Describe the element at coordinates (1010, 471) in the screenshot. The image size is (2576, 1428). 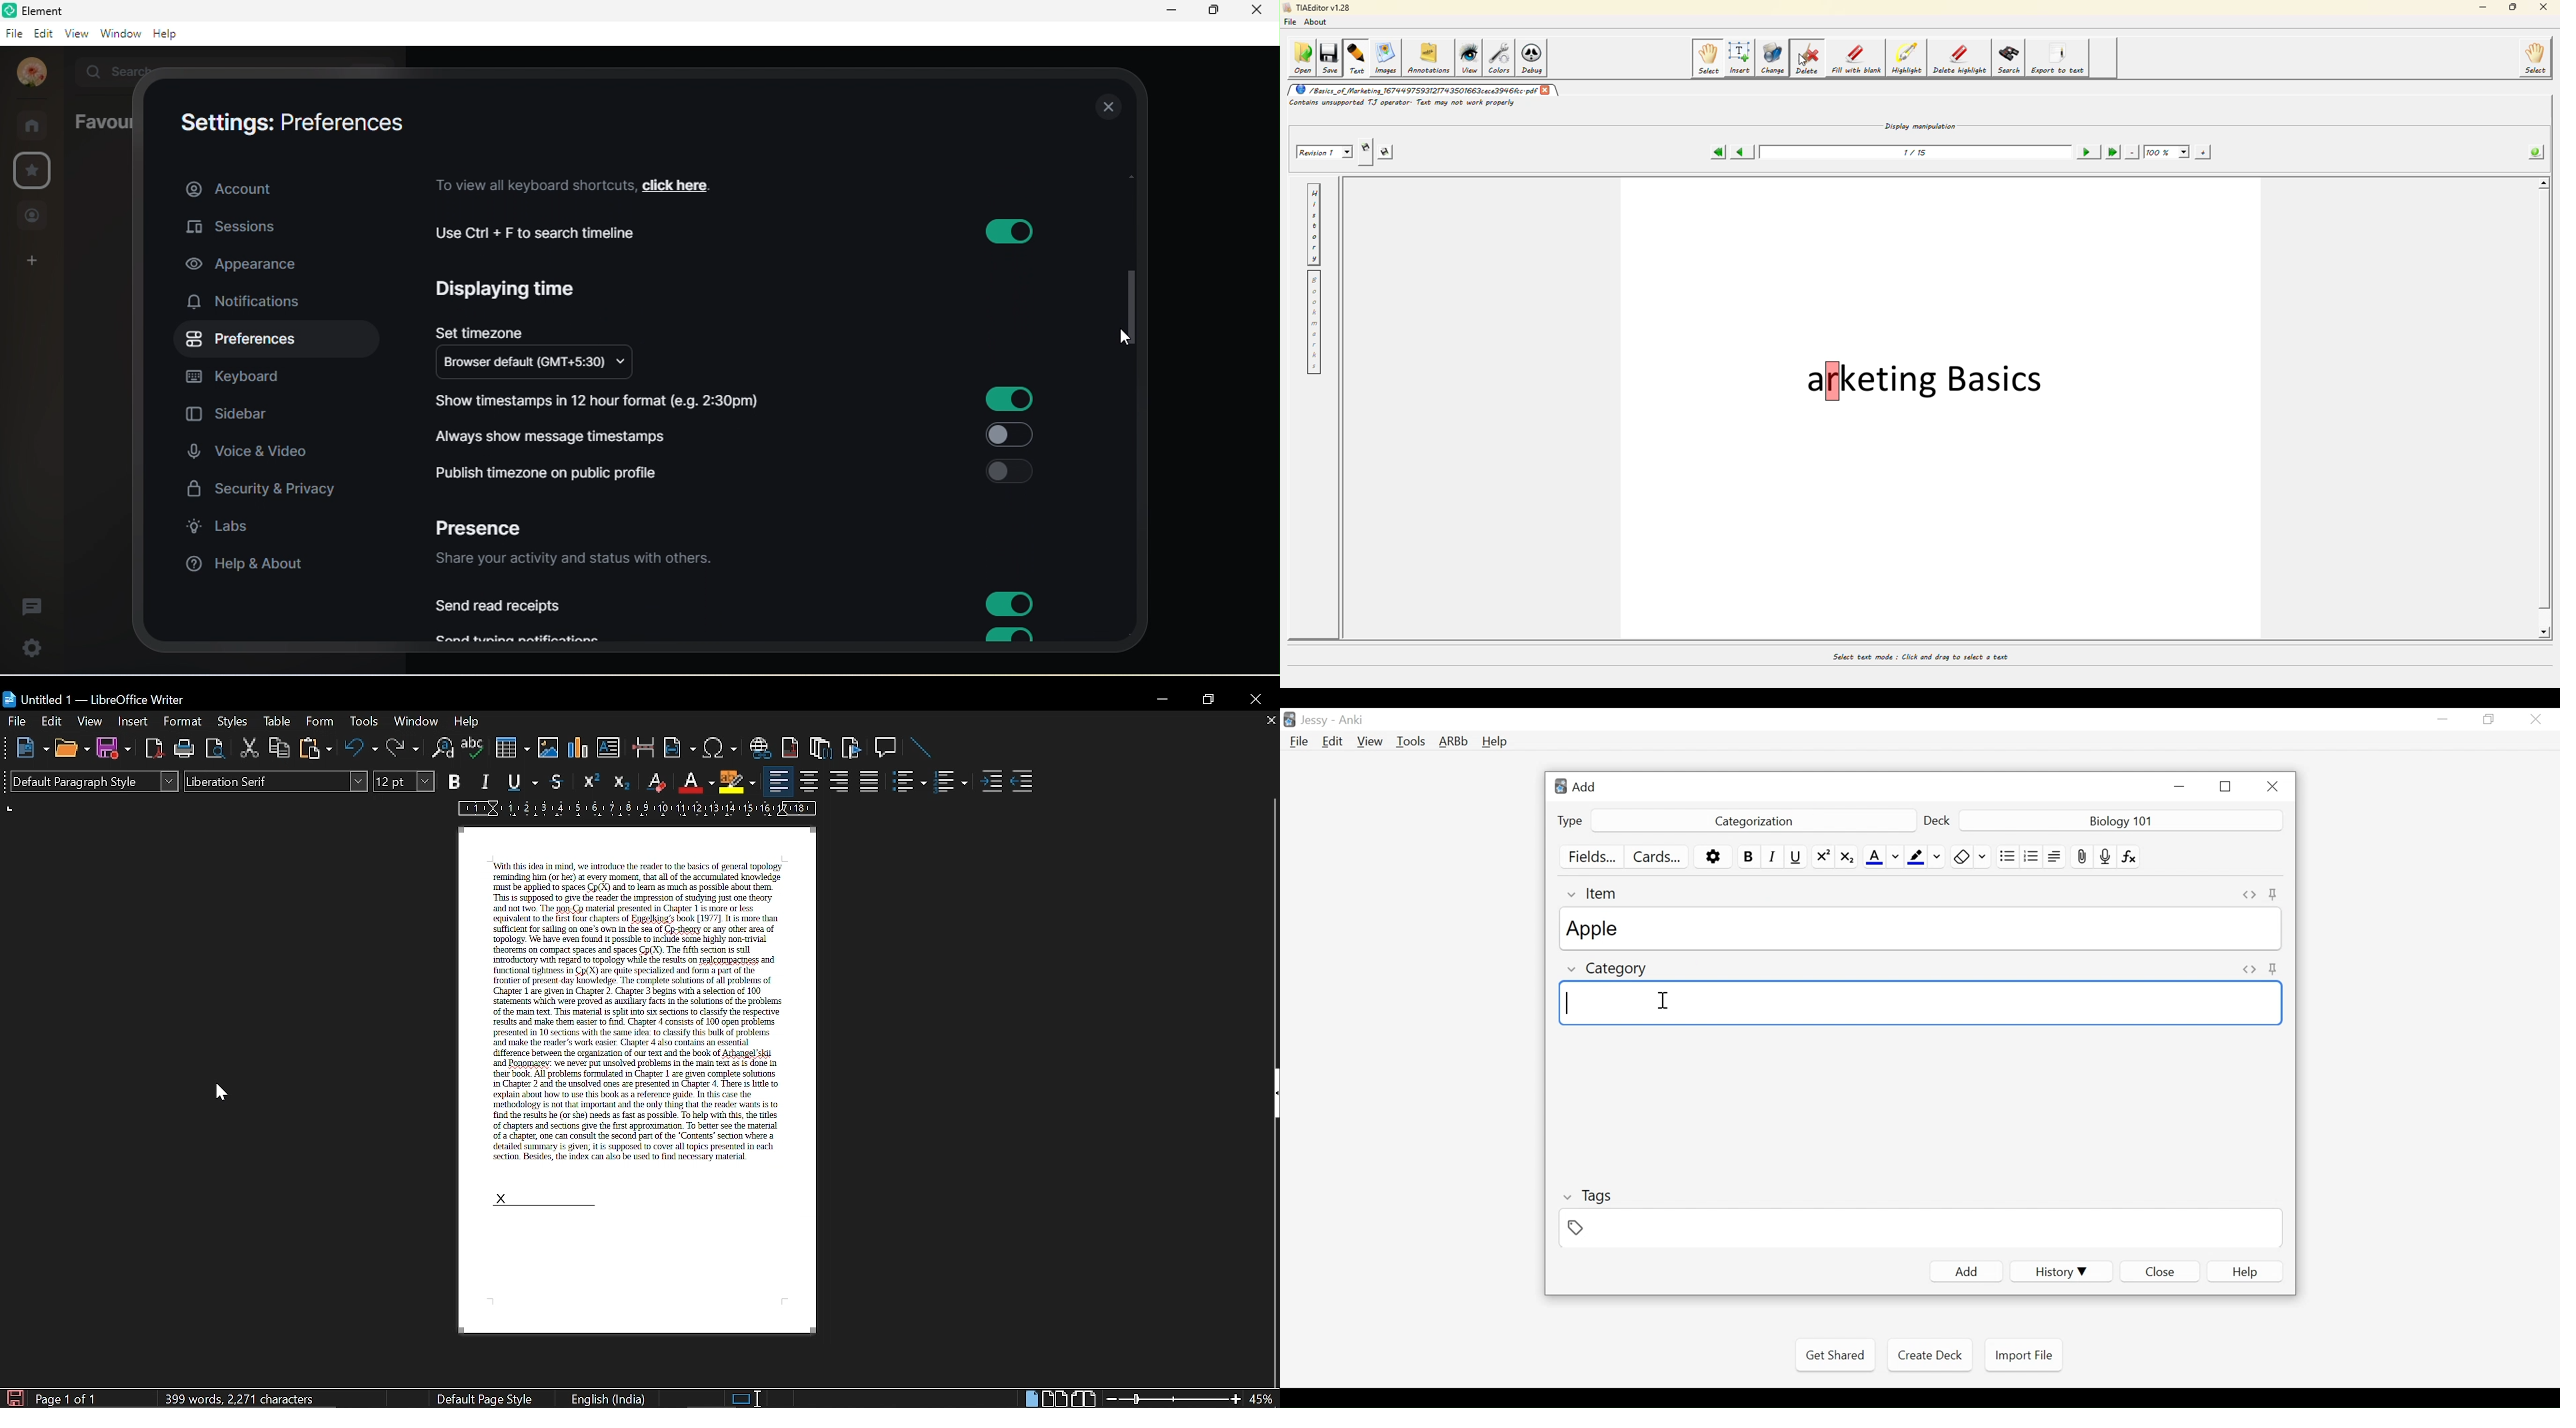
I see `button` at that location.